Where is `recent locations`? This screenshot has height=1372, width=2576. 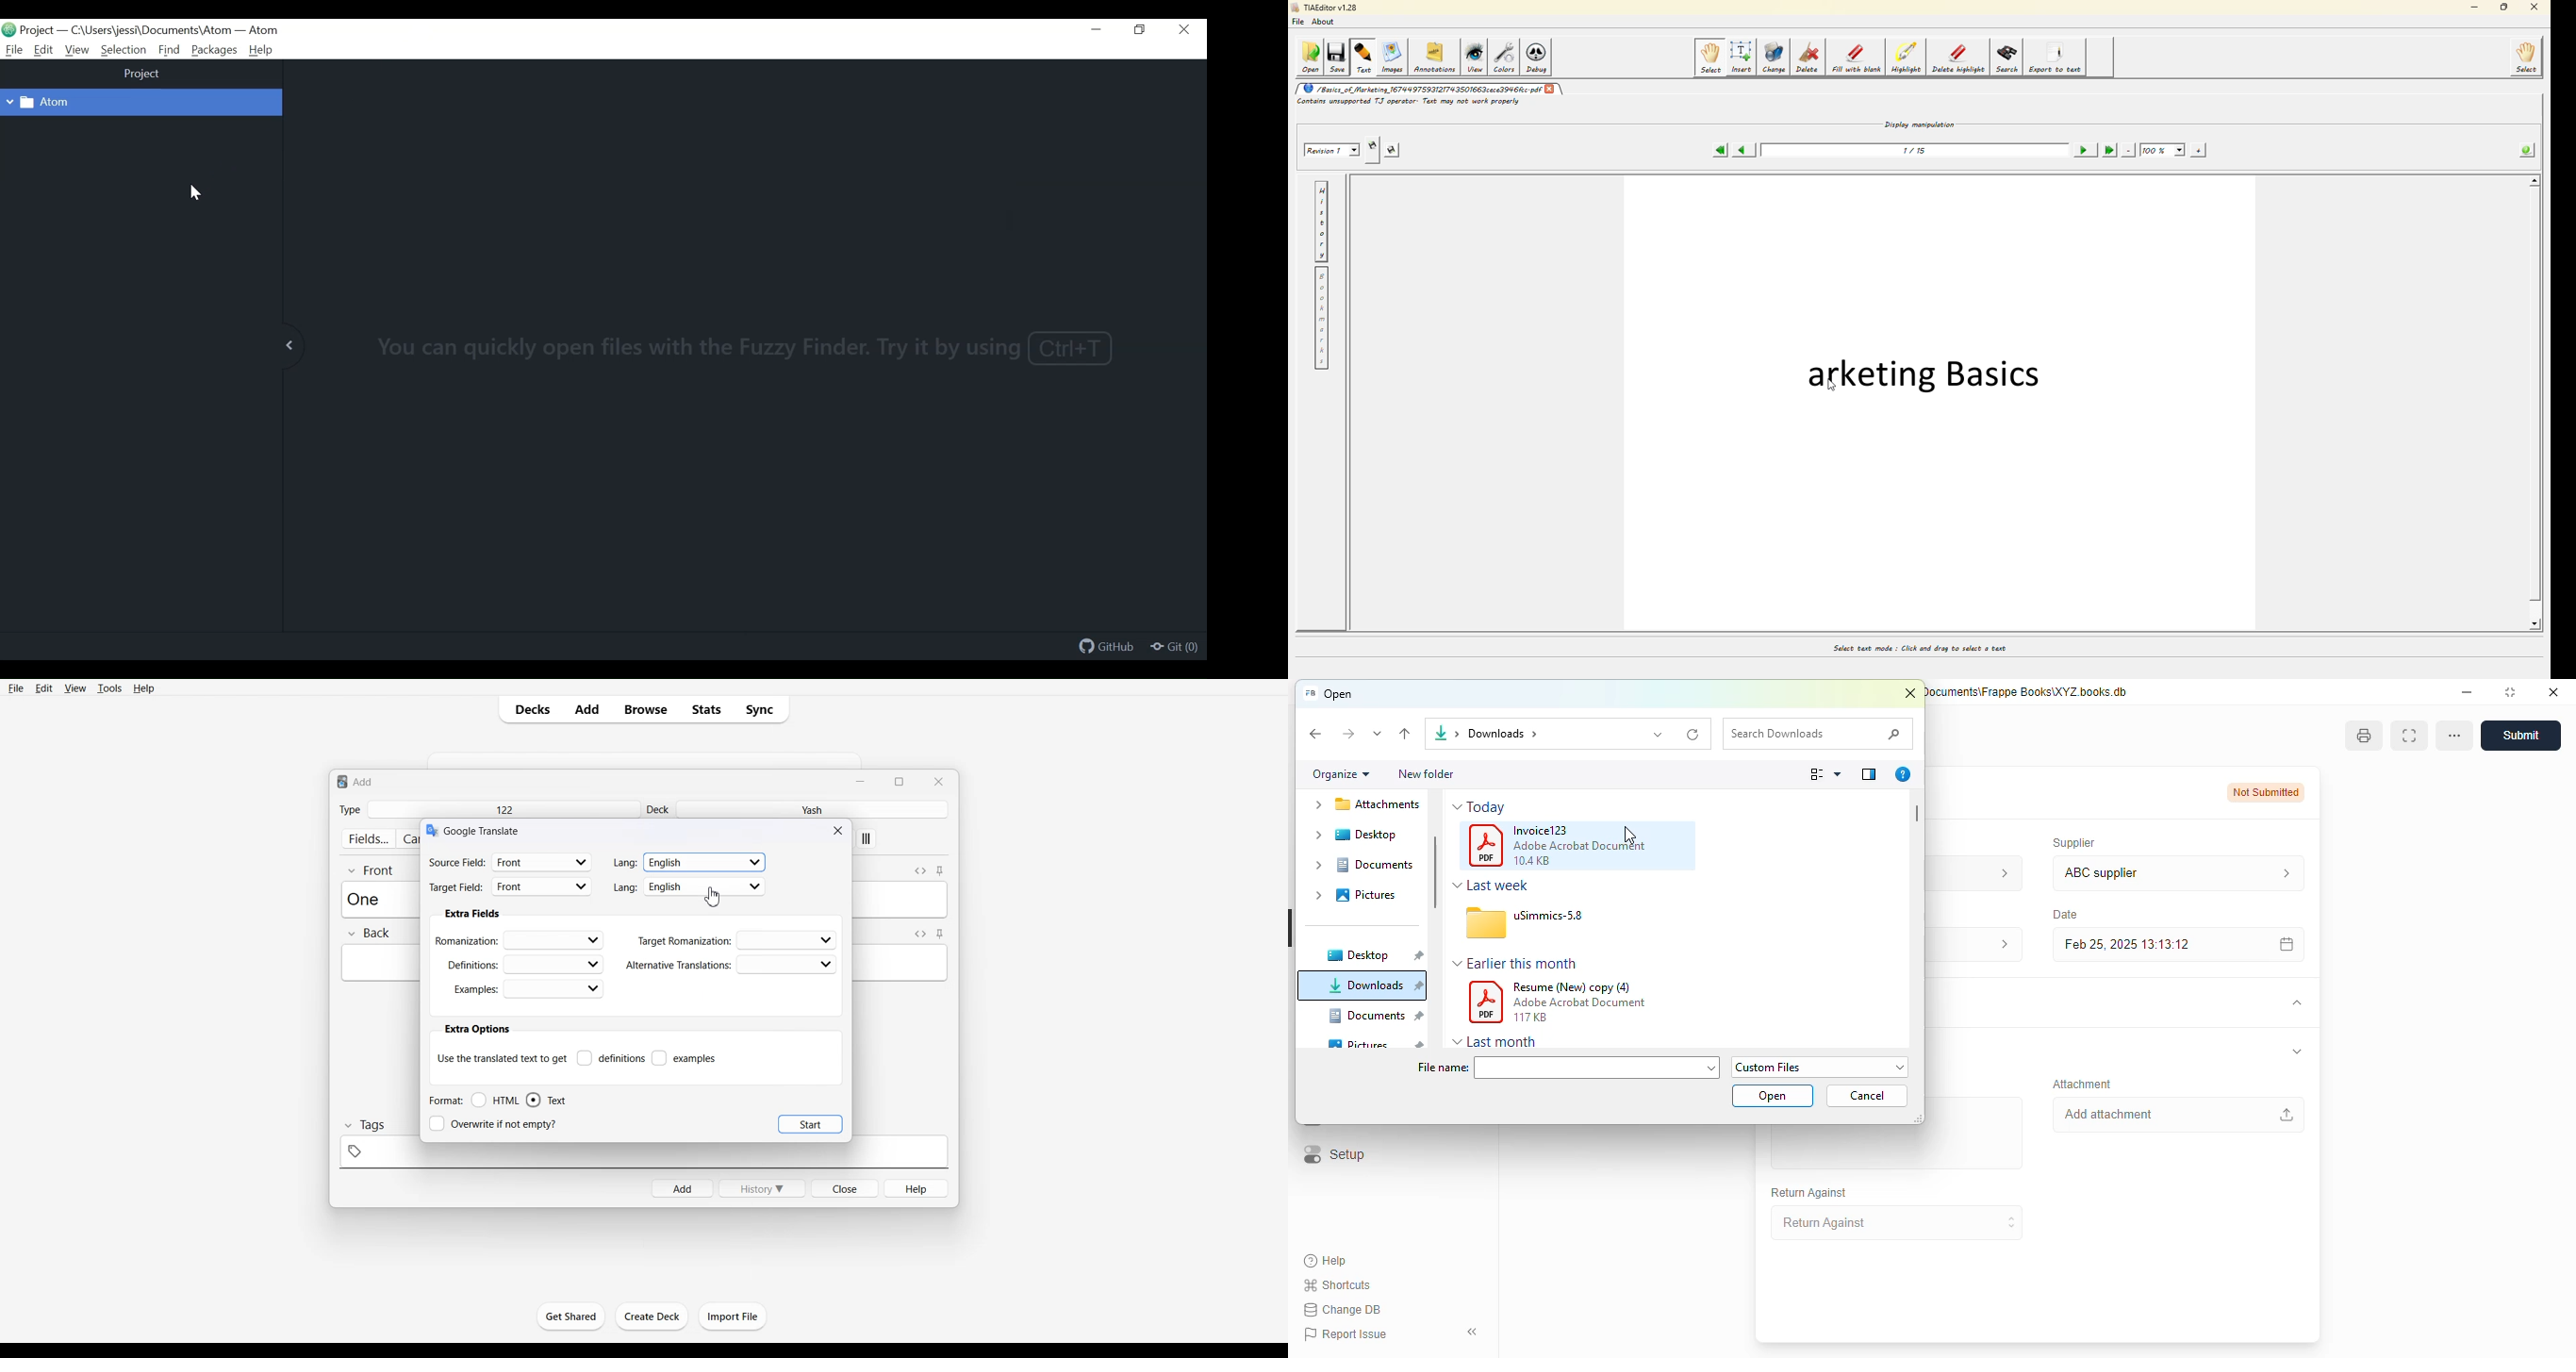 recent locations is located at coordinates (1378, 734).